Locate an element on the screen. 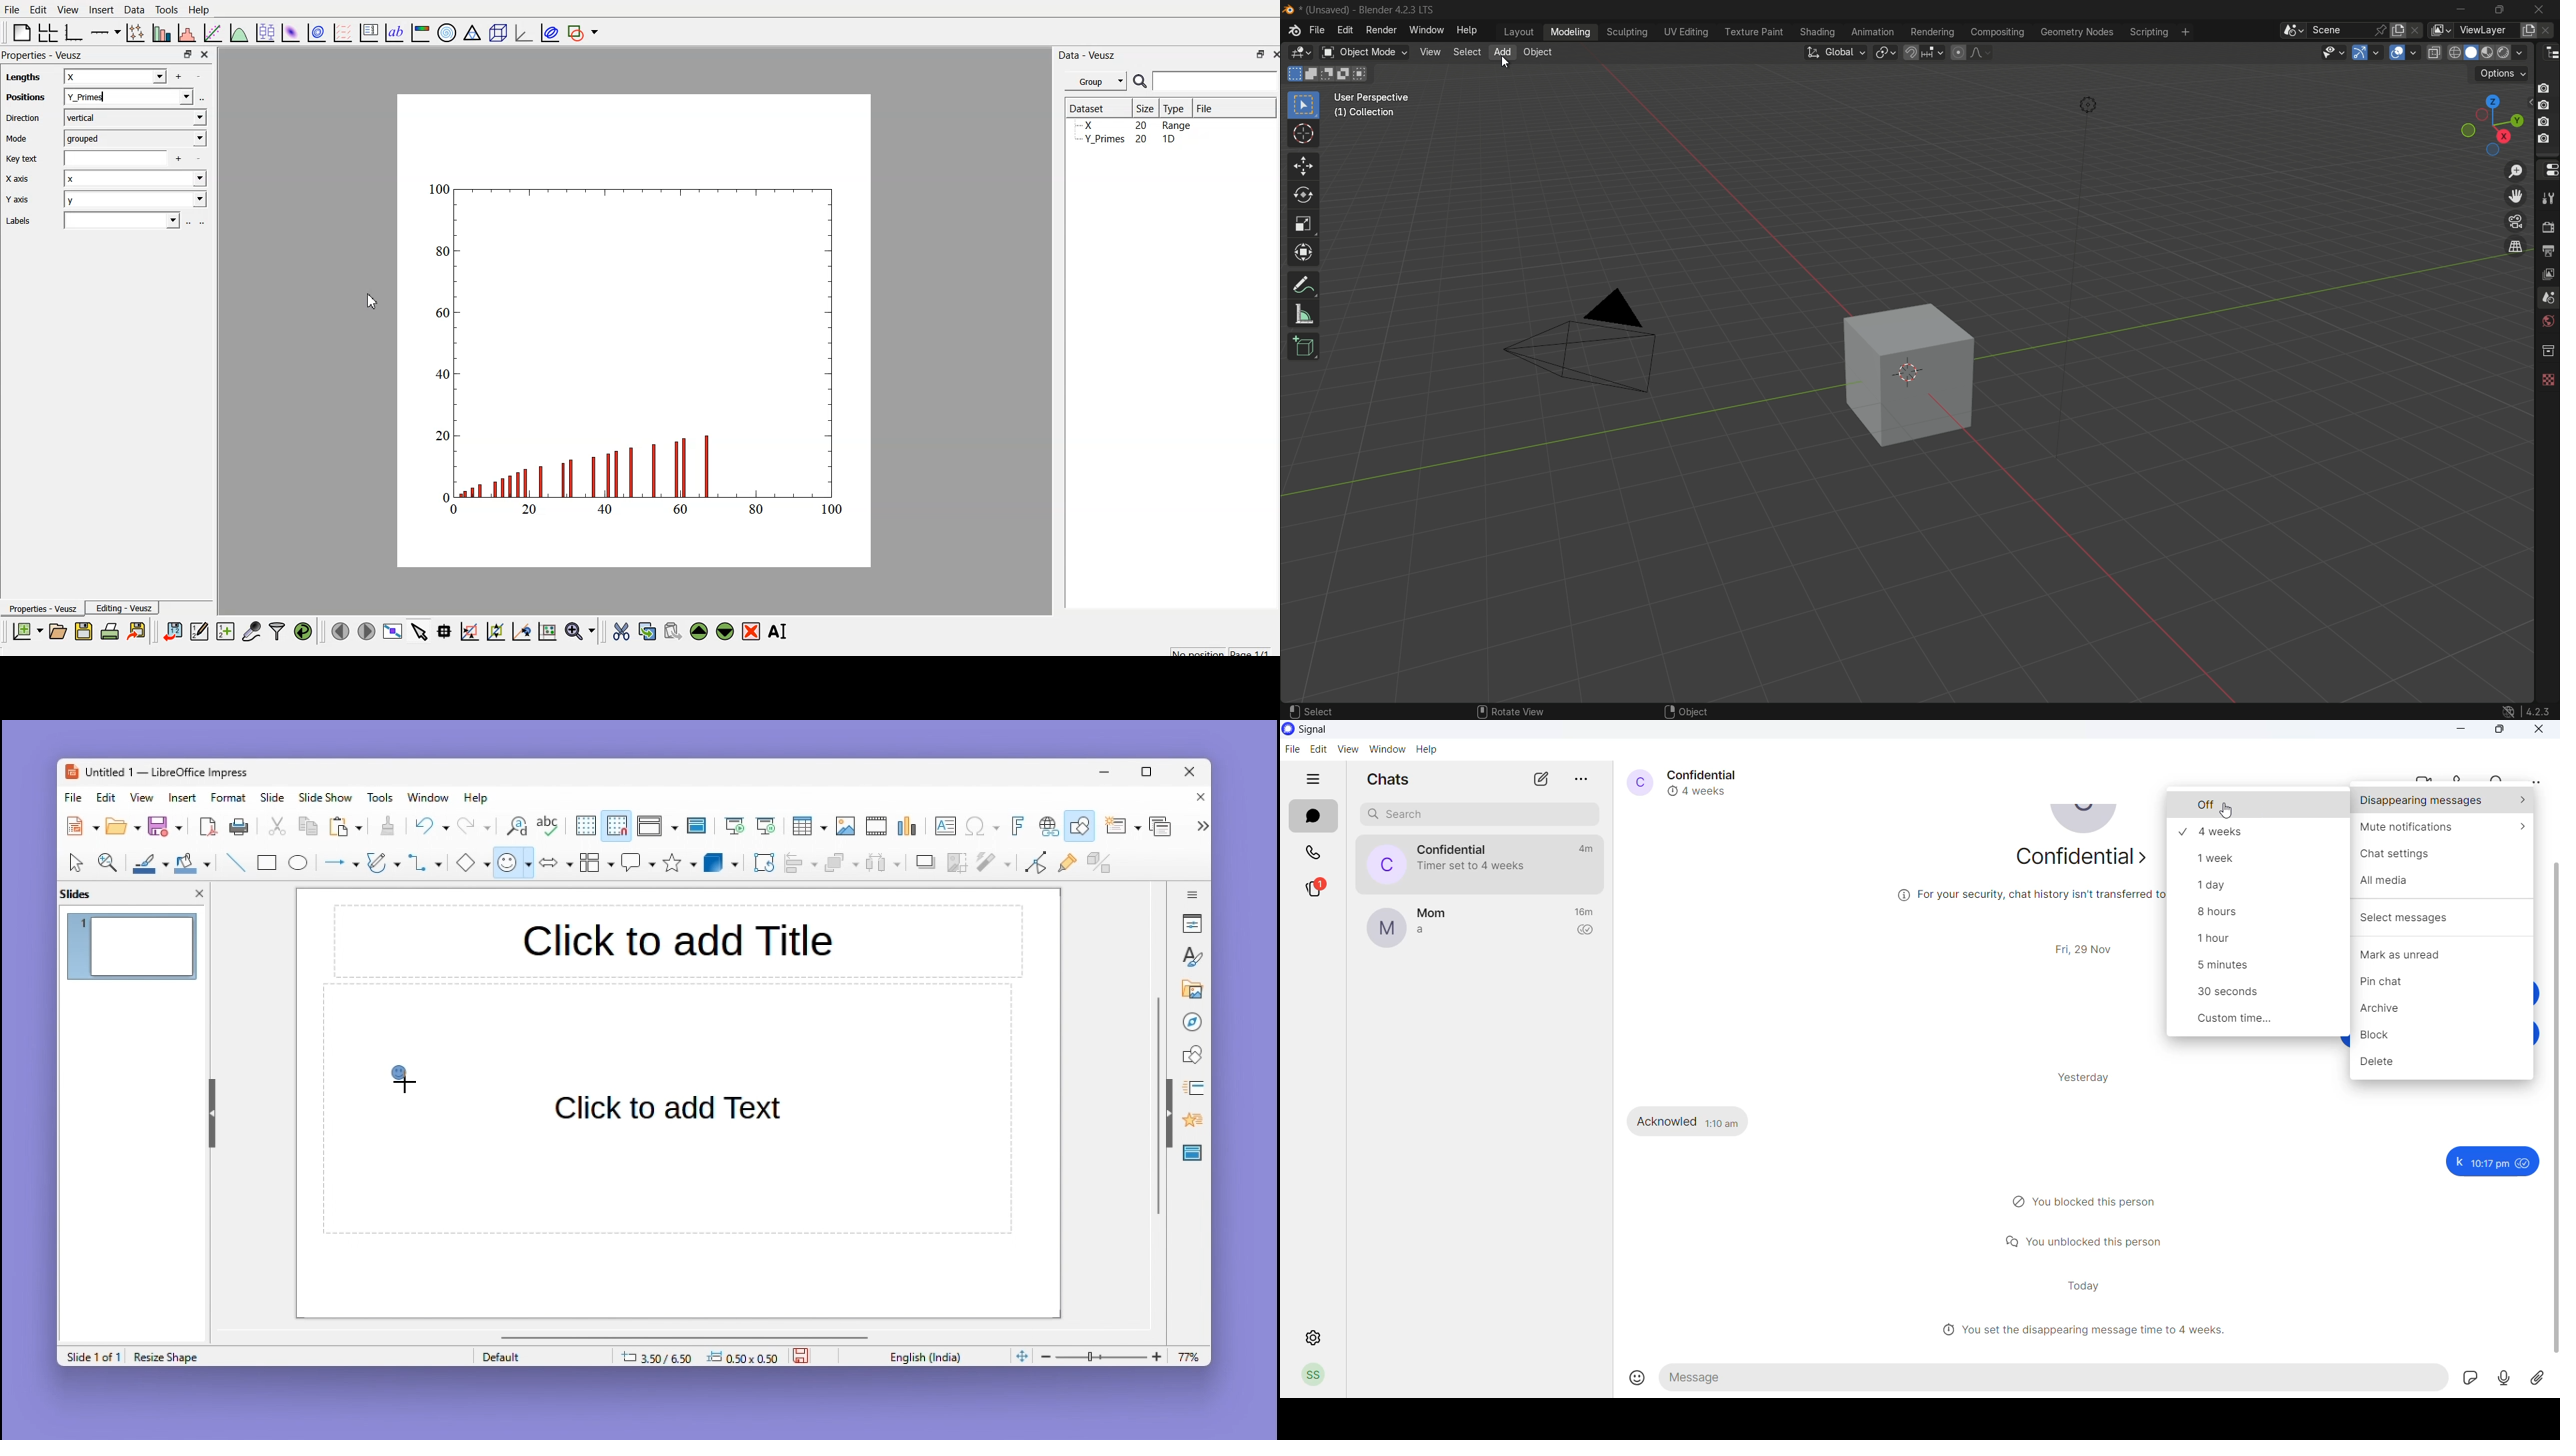  disable disappearing messages is located at coordinates (2259, 806).